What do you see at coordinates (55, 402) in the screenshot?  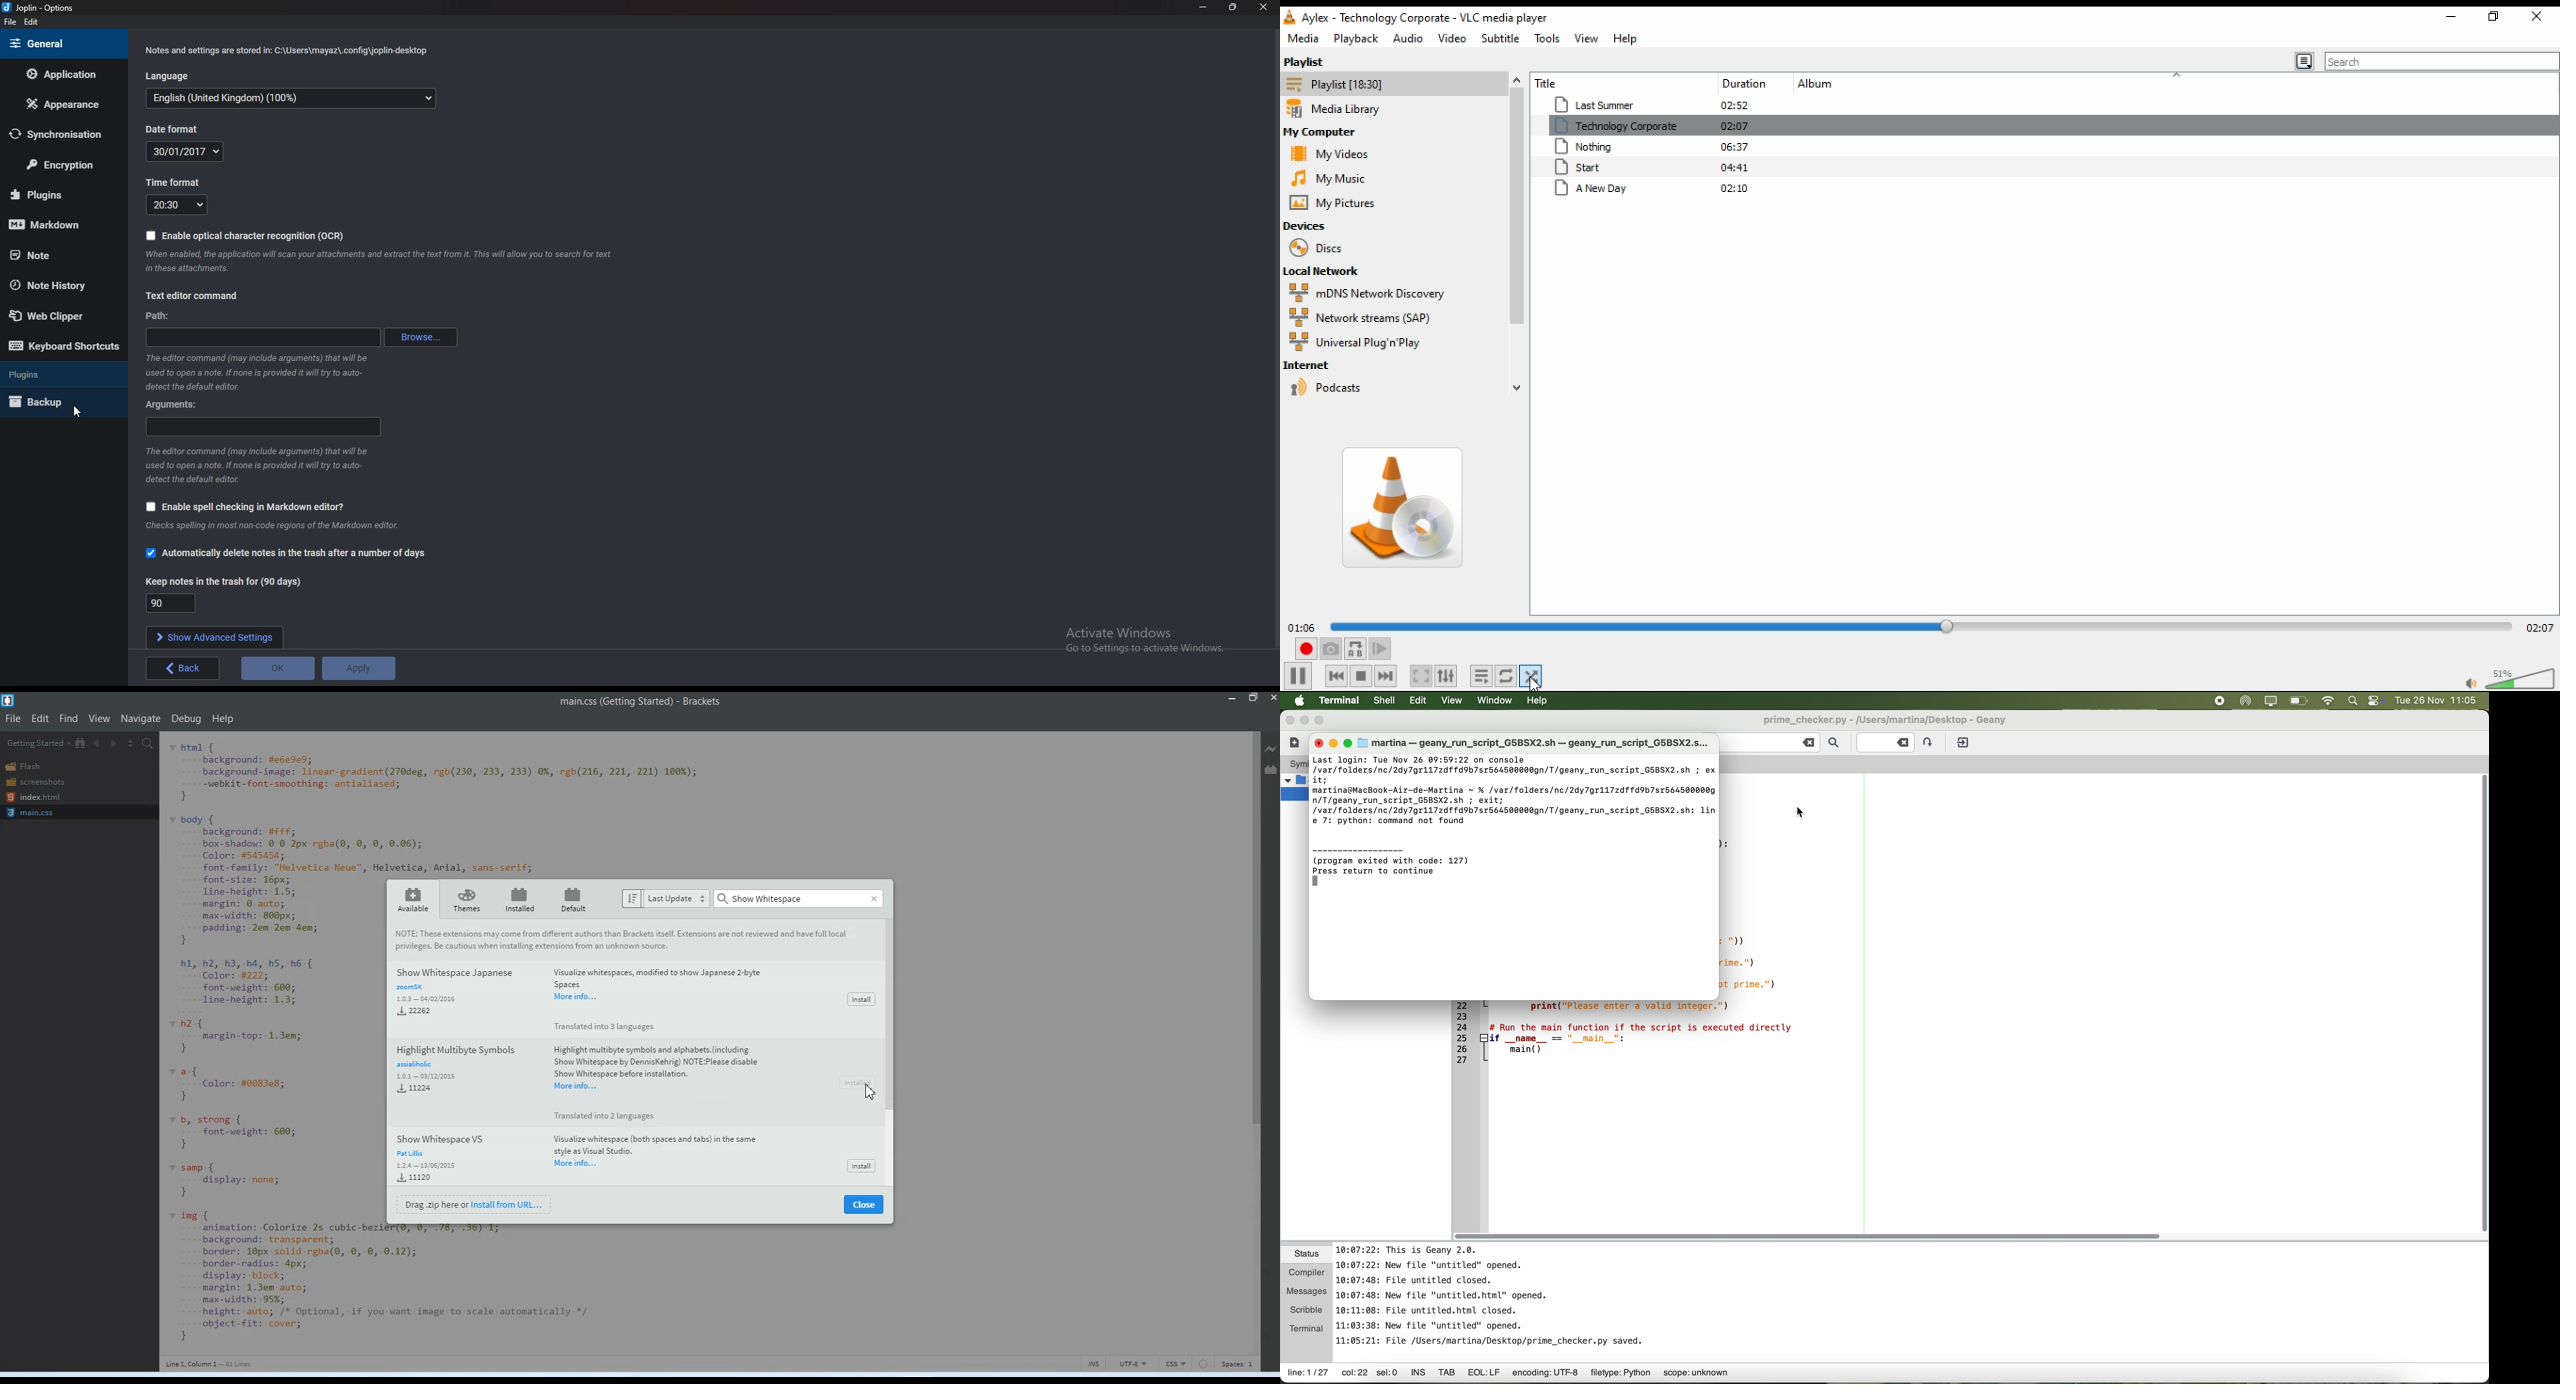 I see `Back up` at bounding box center [55, 402].